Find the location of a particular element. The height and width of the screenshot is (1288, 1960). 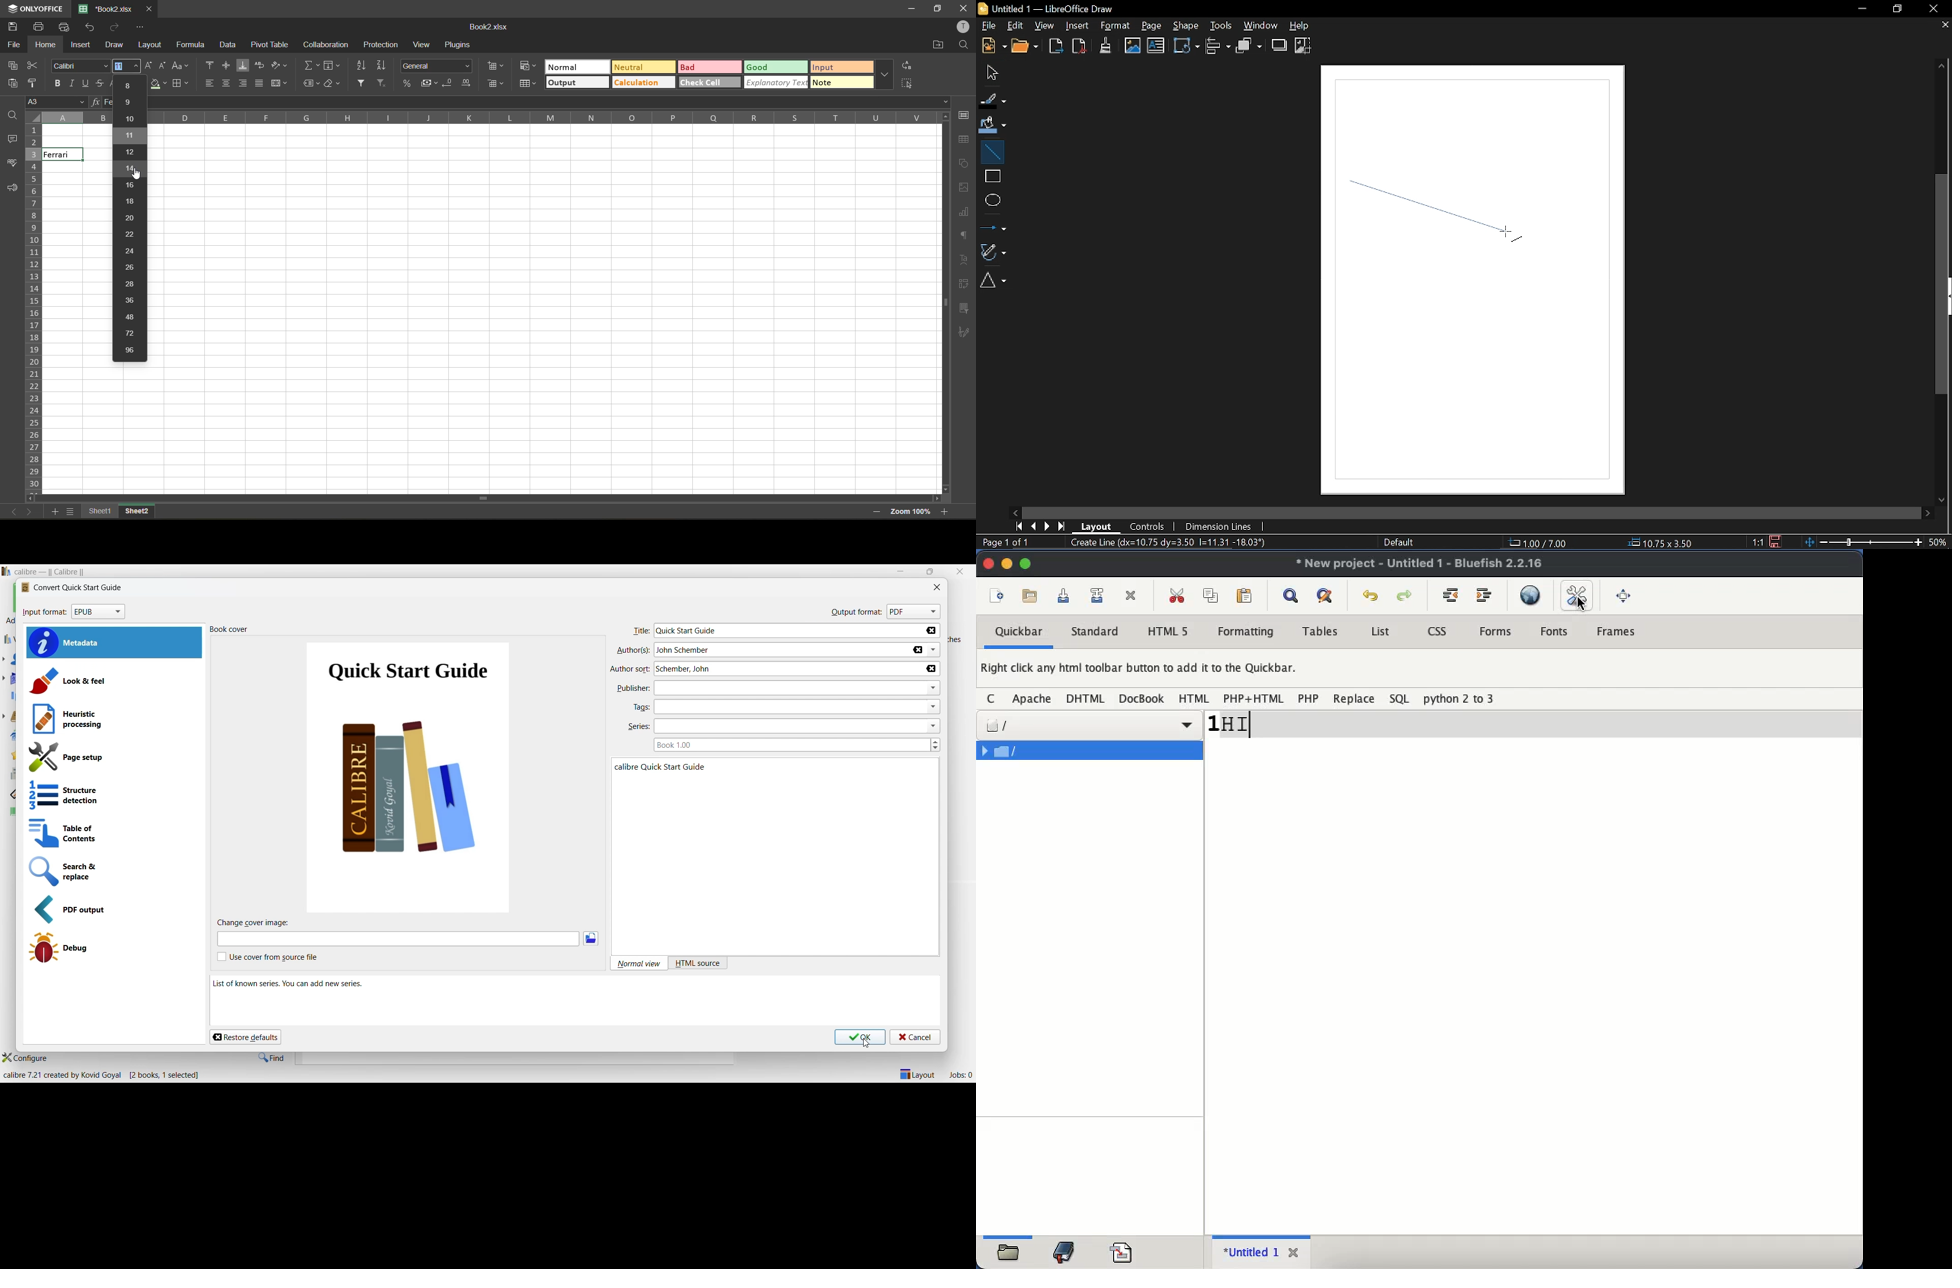

sheet names is located at coordinates (99, 512).